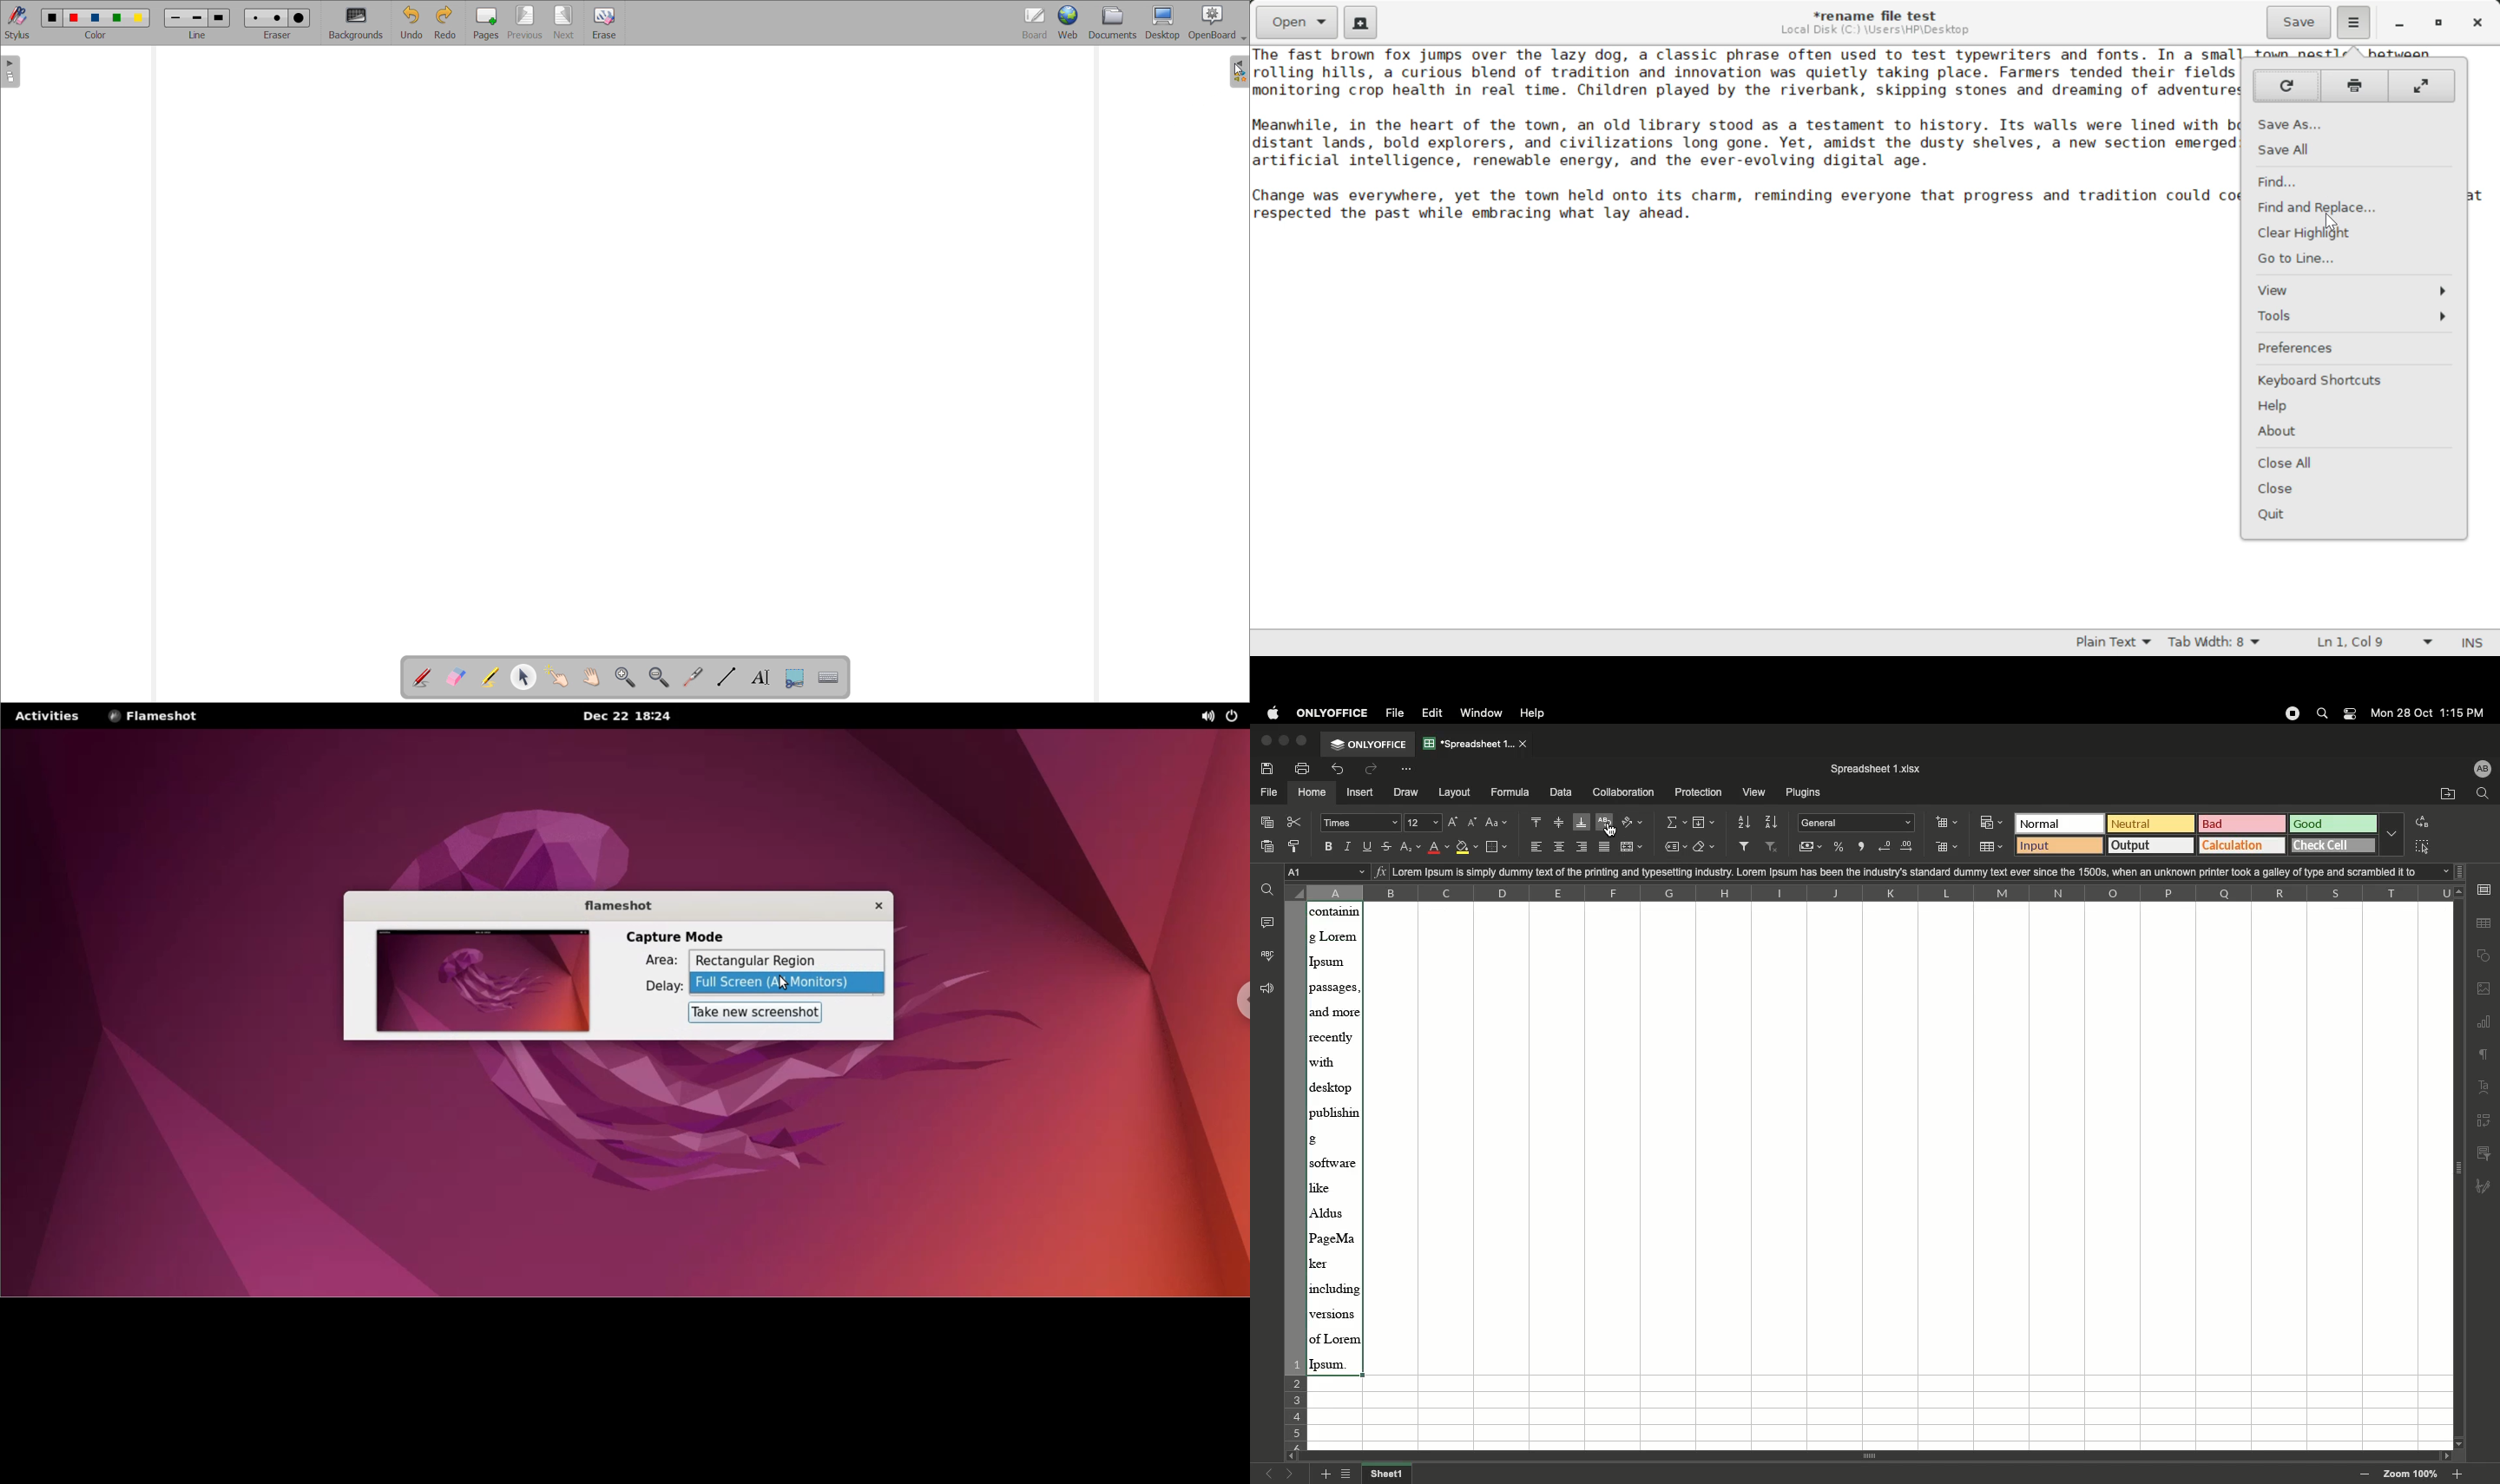  What do you see at coordinates (1289, 1455) in the screenshot?
I see `move left` at bounding box center [1289, 1455].